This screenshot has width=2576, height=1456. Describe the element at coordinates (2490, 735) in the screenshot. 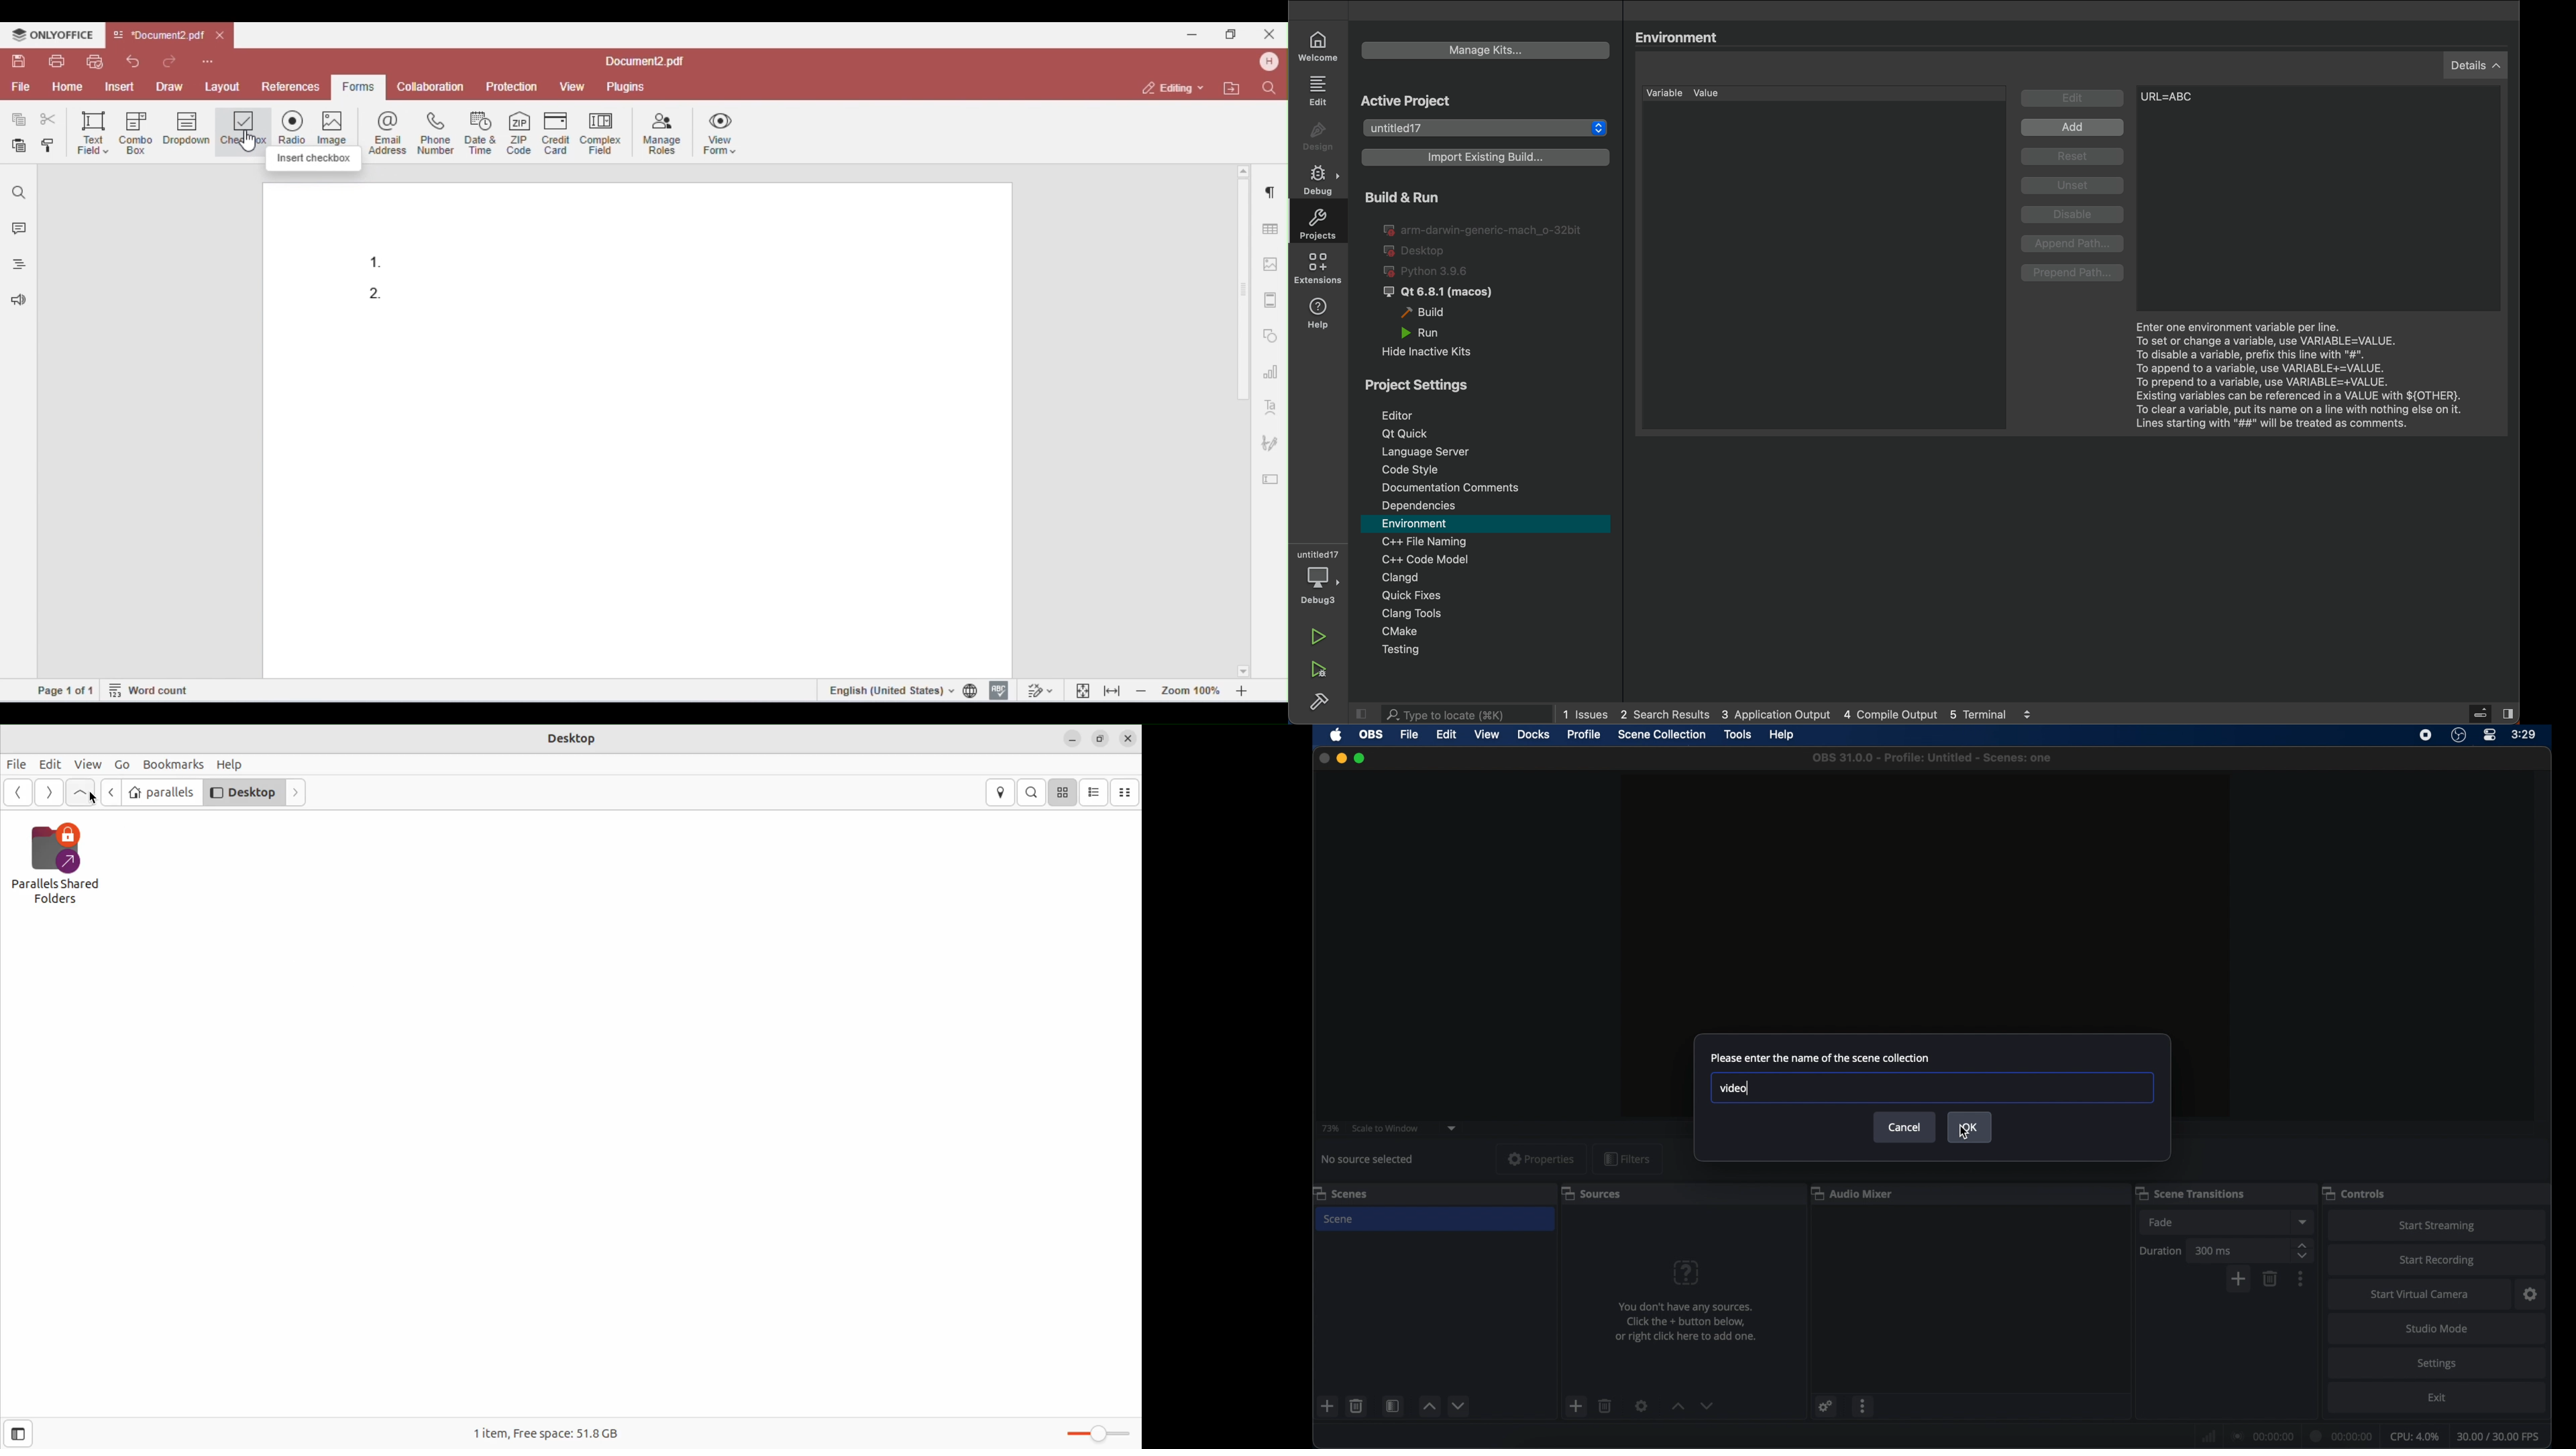

I see `control center` at that location.